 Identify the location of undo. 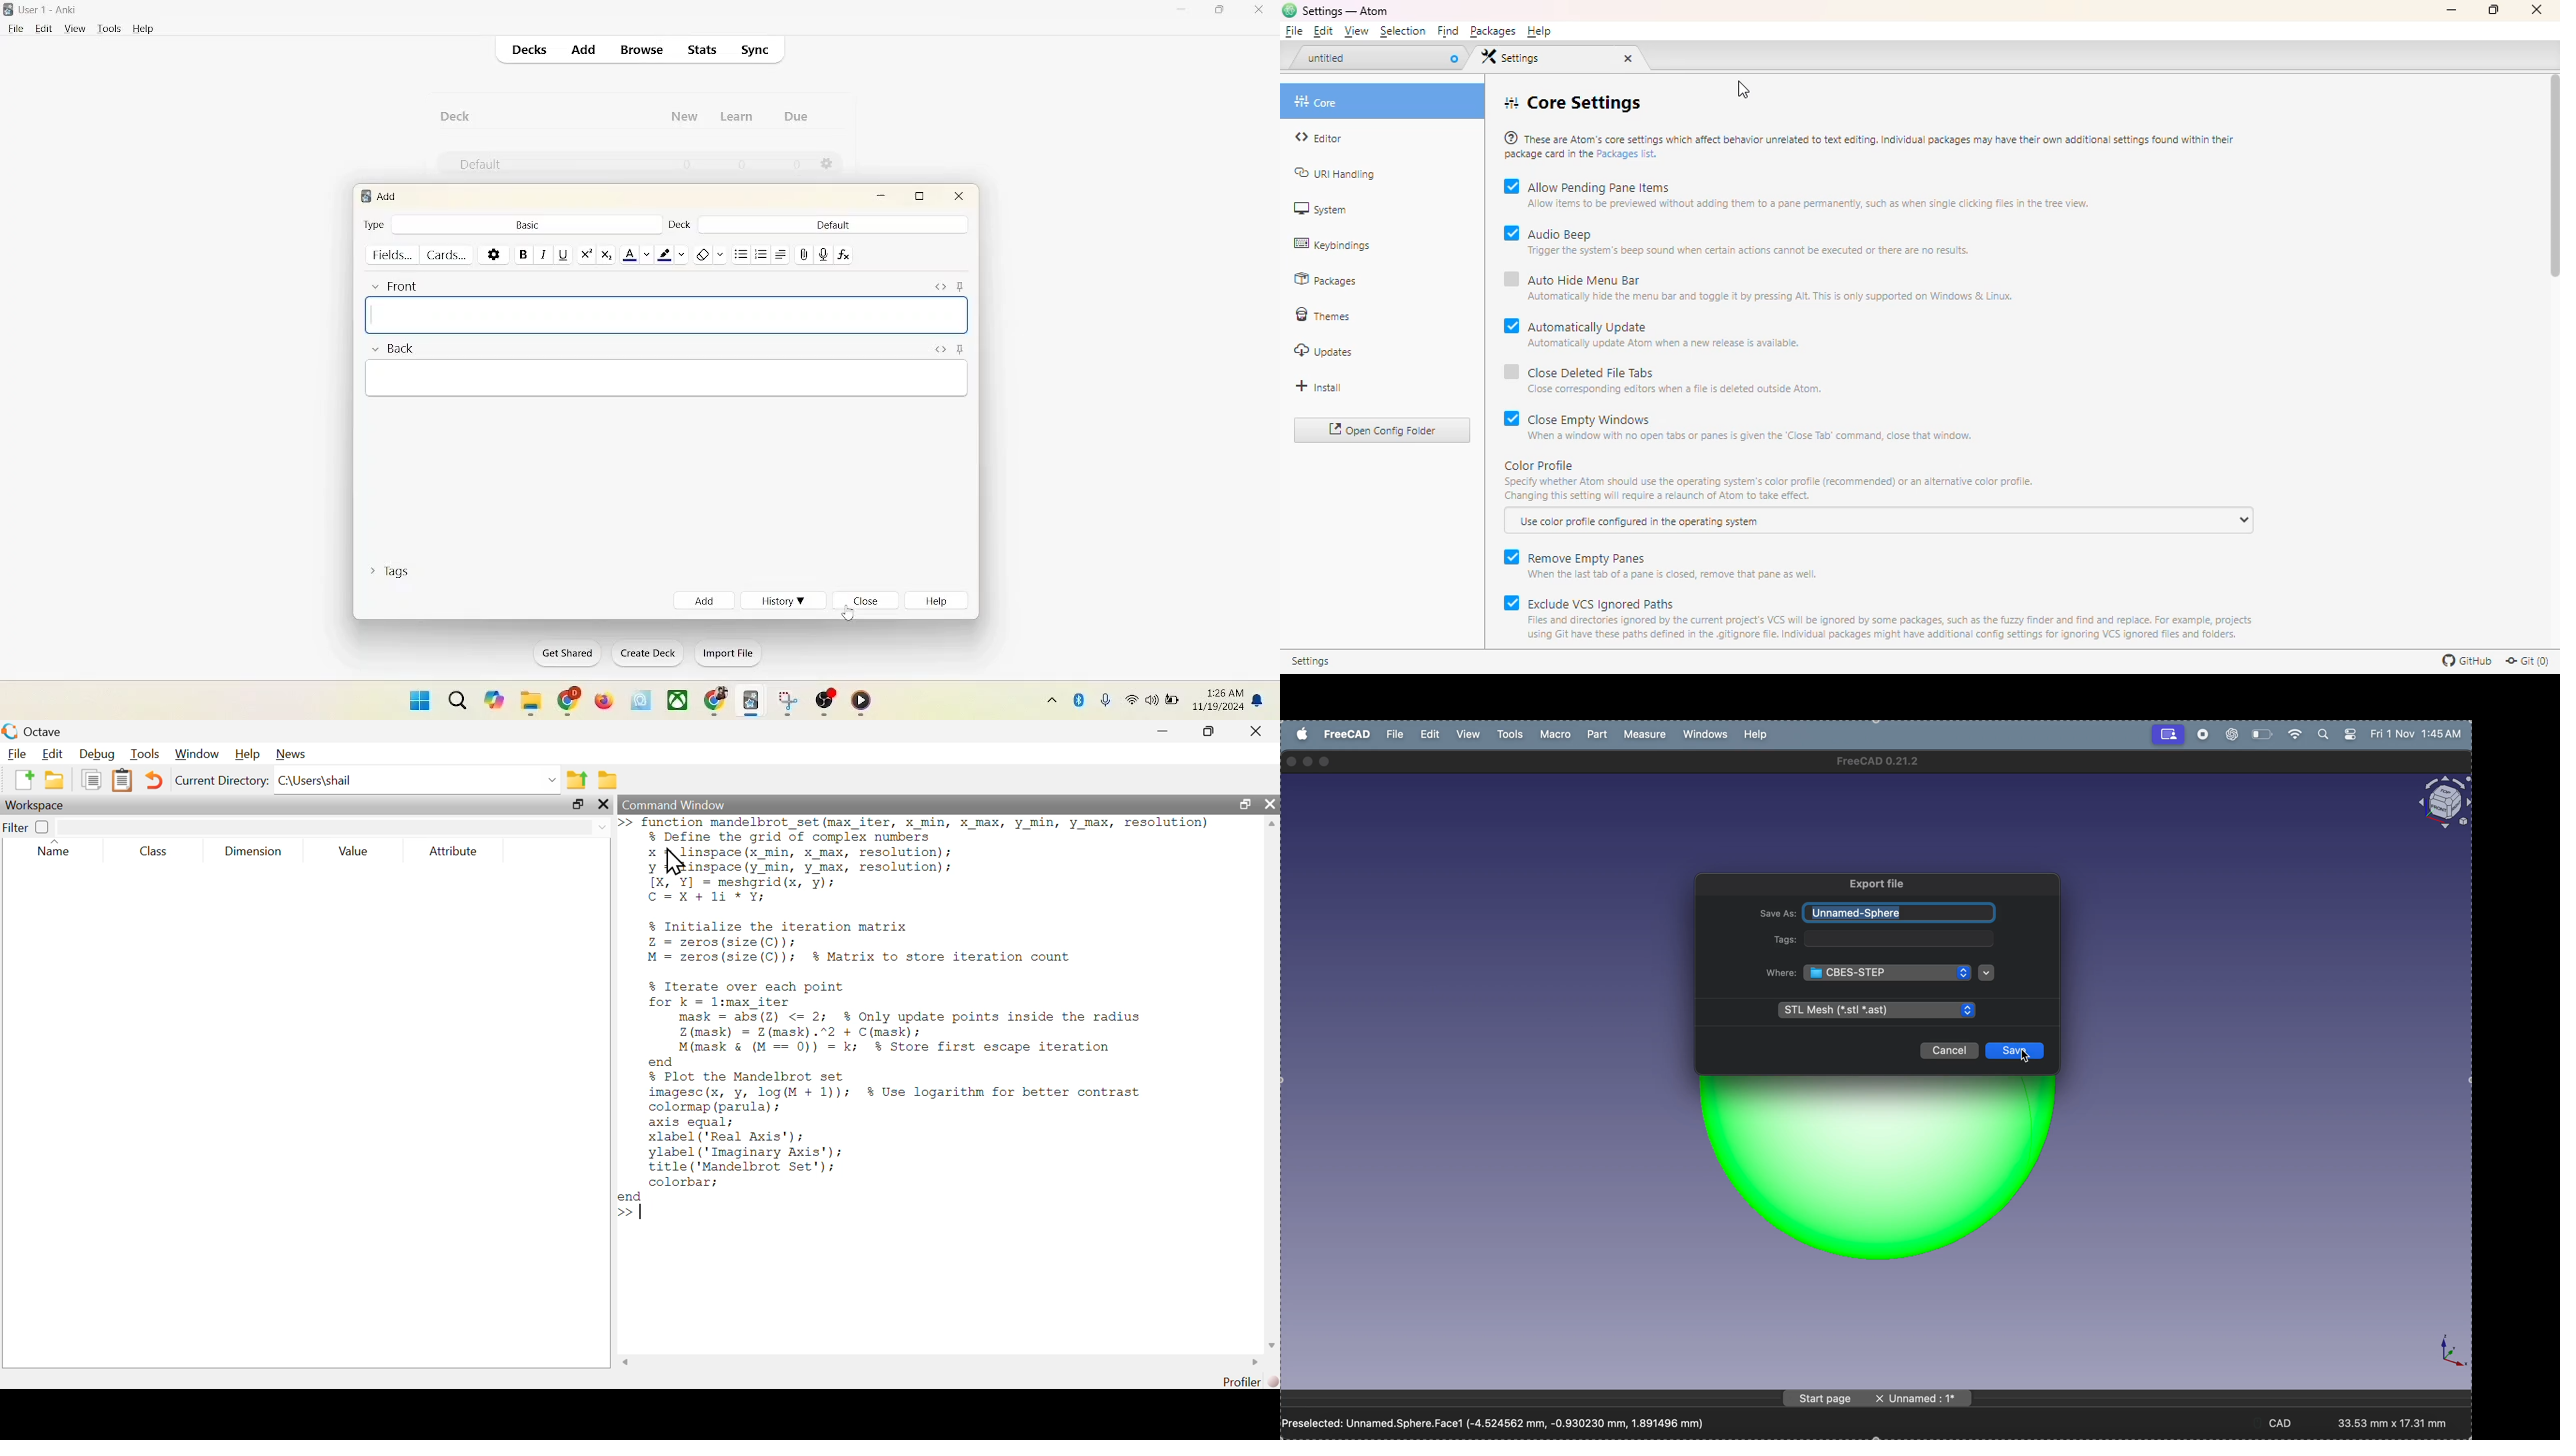
(154, 779).